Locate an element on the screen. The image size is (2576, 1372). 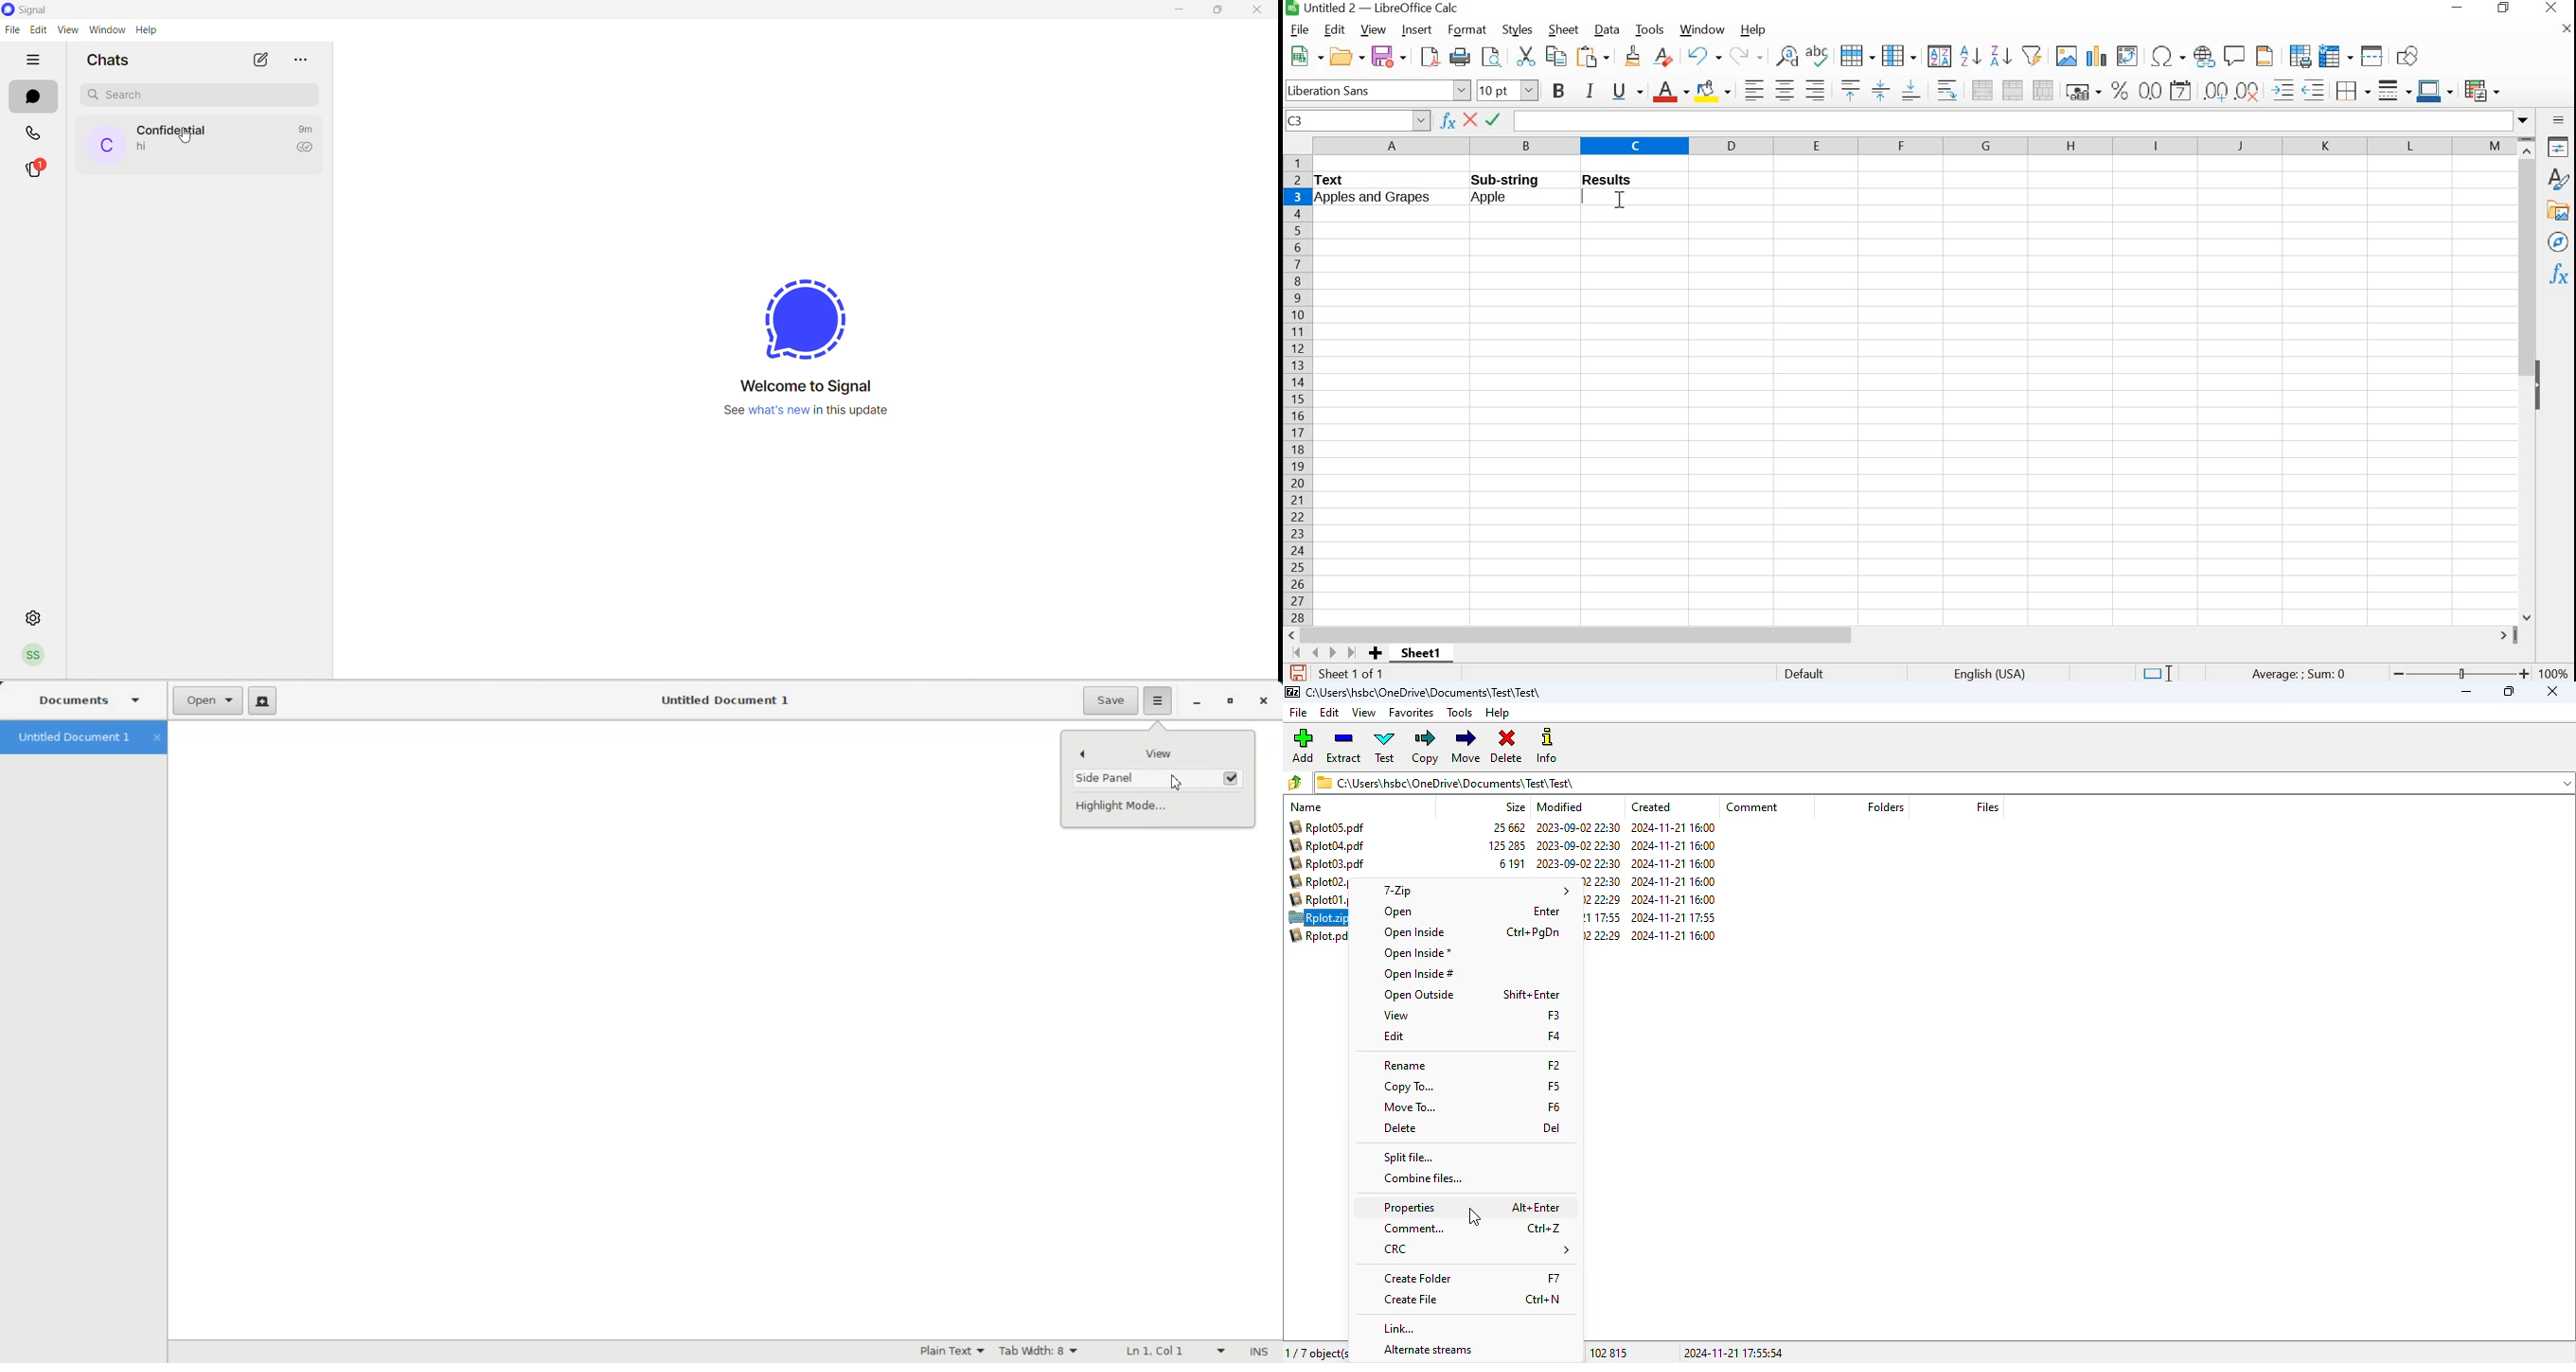
format as number is located at coordinates (2150, 90).